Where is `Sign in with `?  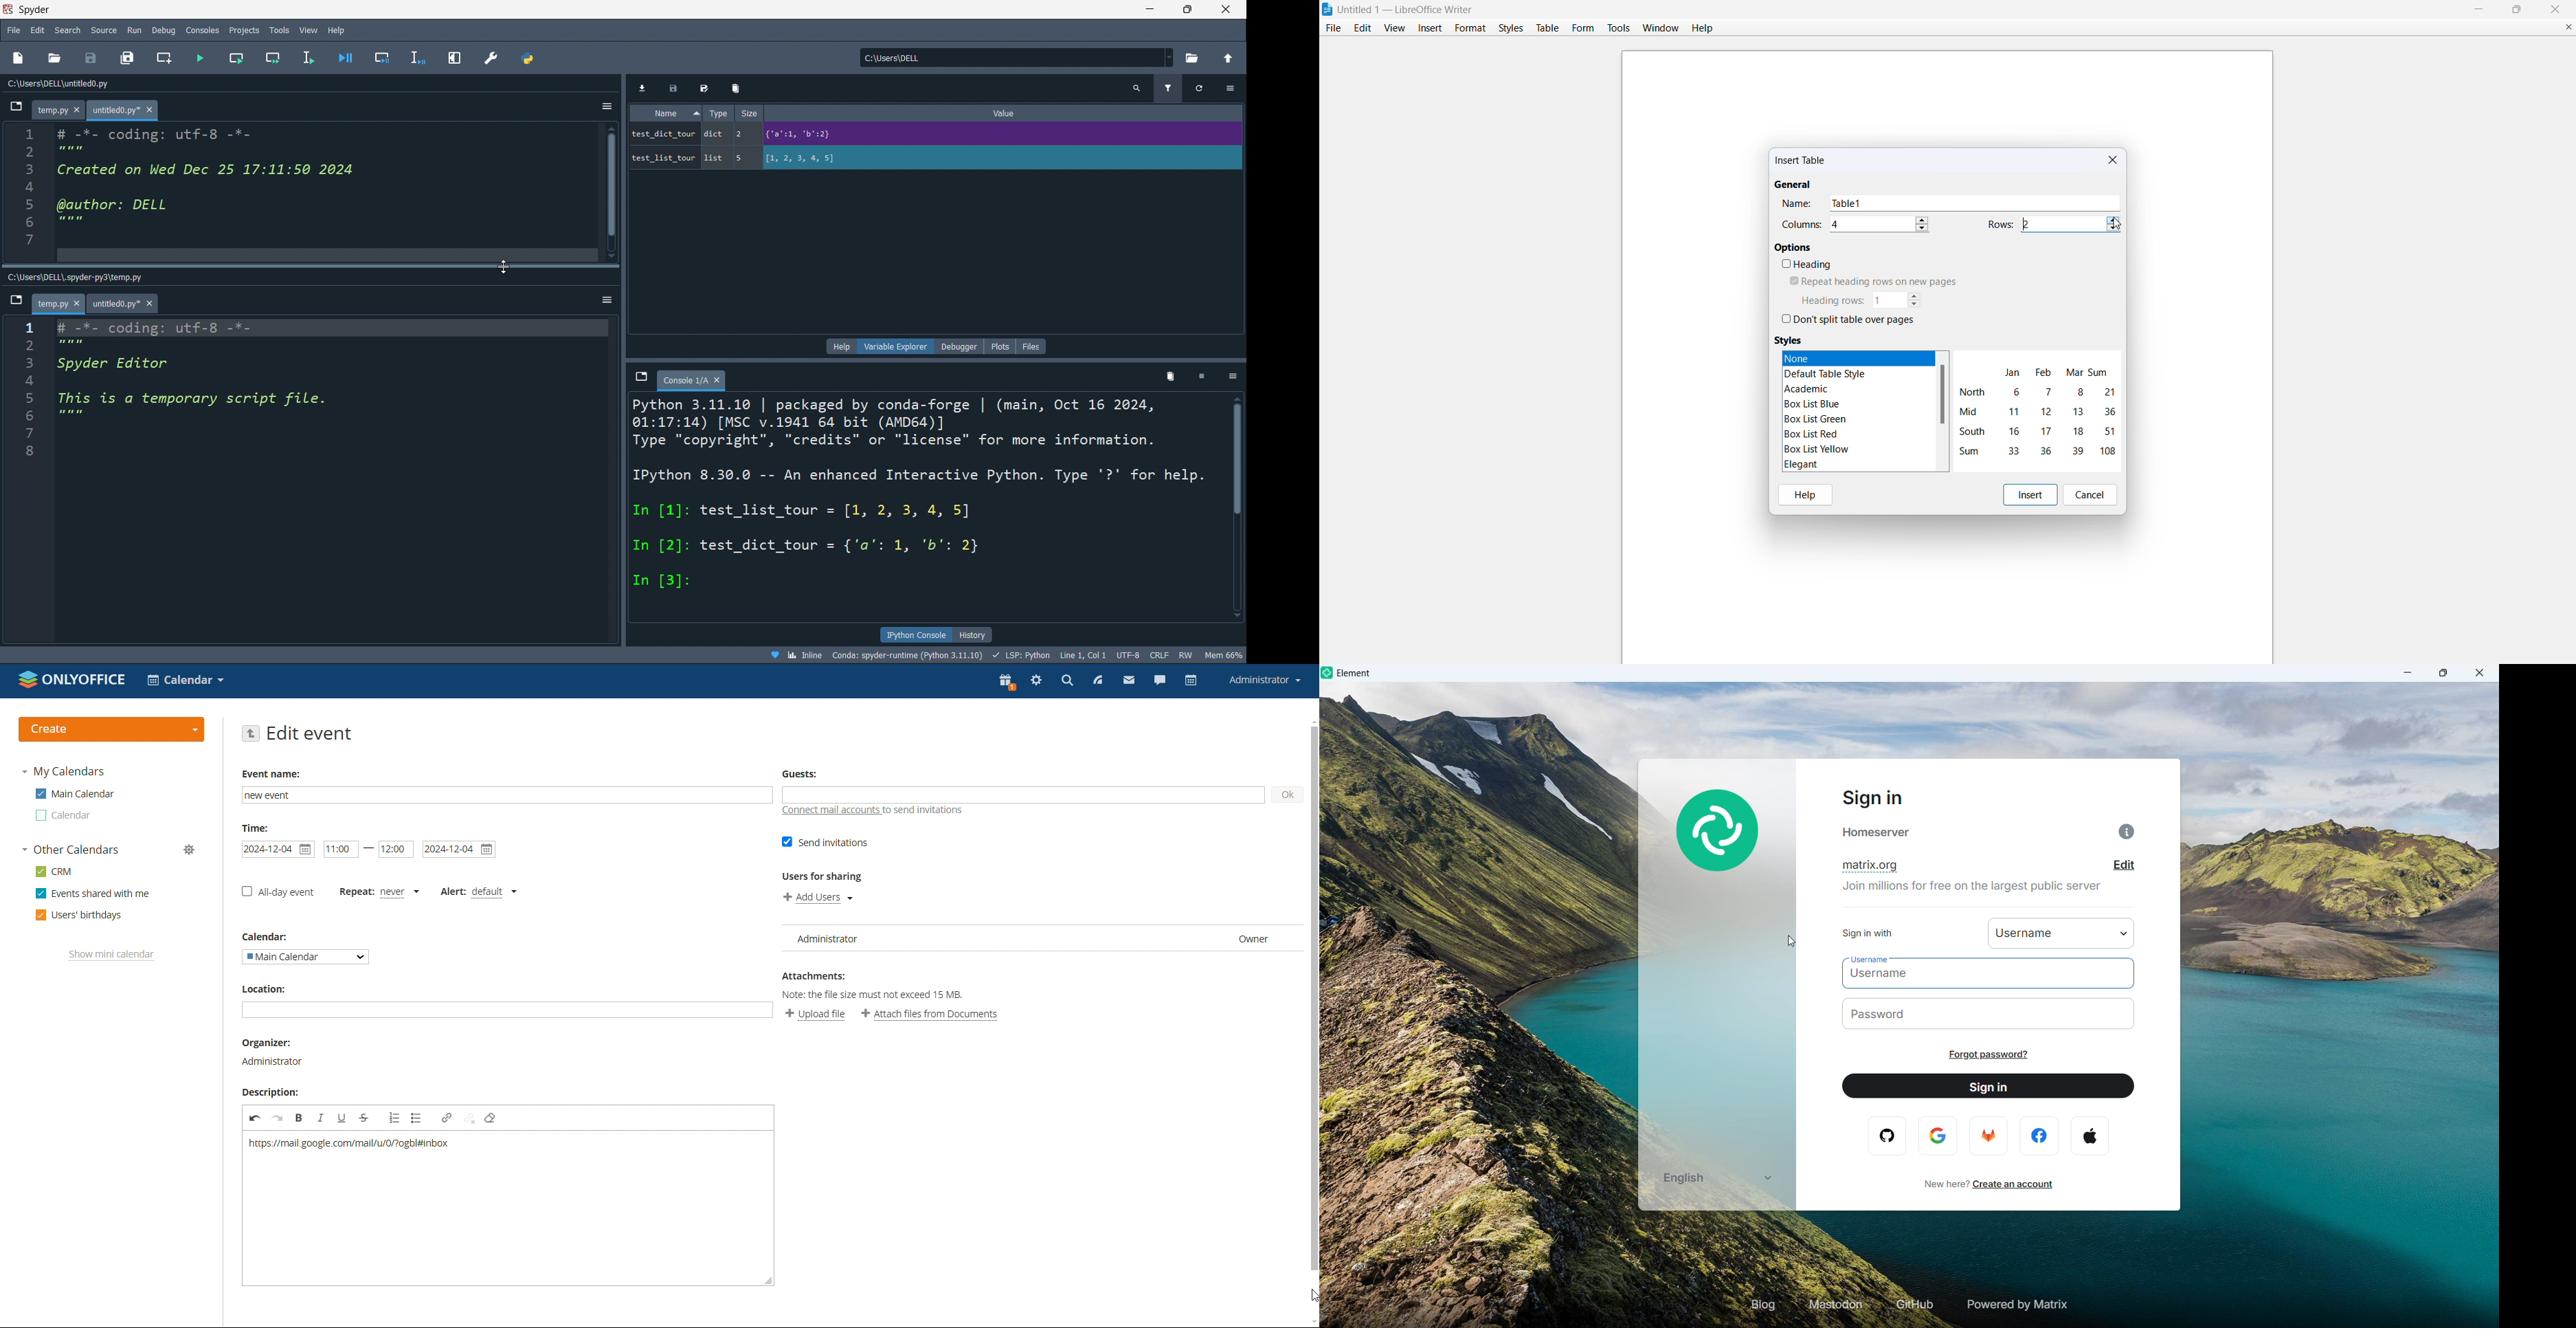 Sign in with  is located at coordinates (2062, 933).